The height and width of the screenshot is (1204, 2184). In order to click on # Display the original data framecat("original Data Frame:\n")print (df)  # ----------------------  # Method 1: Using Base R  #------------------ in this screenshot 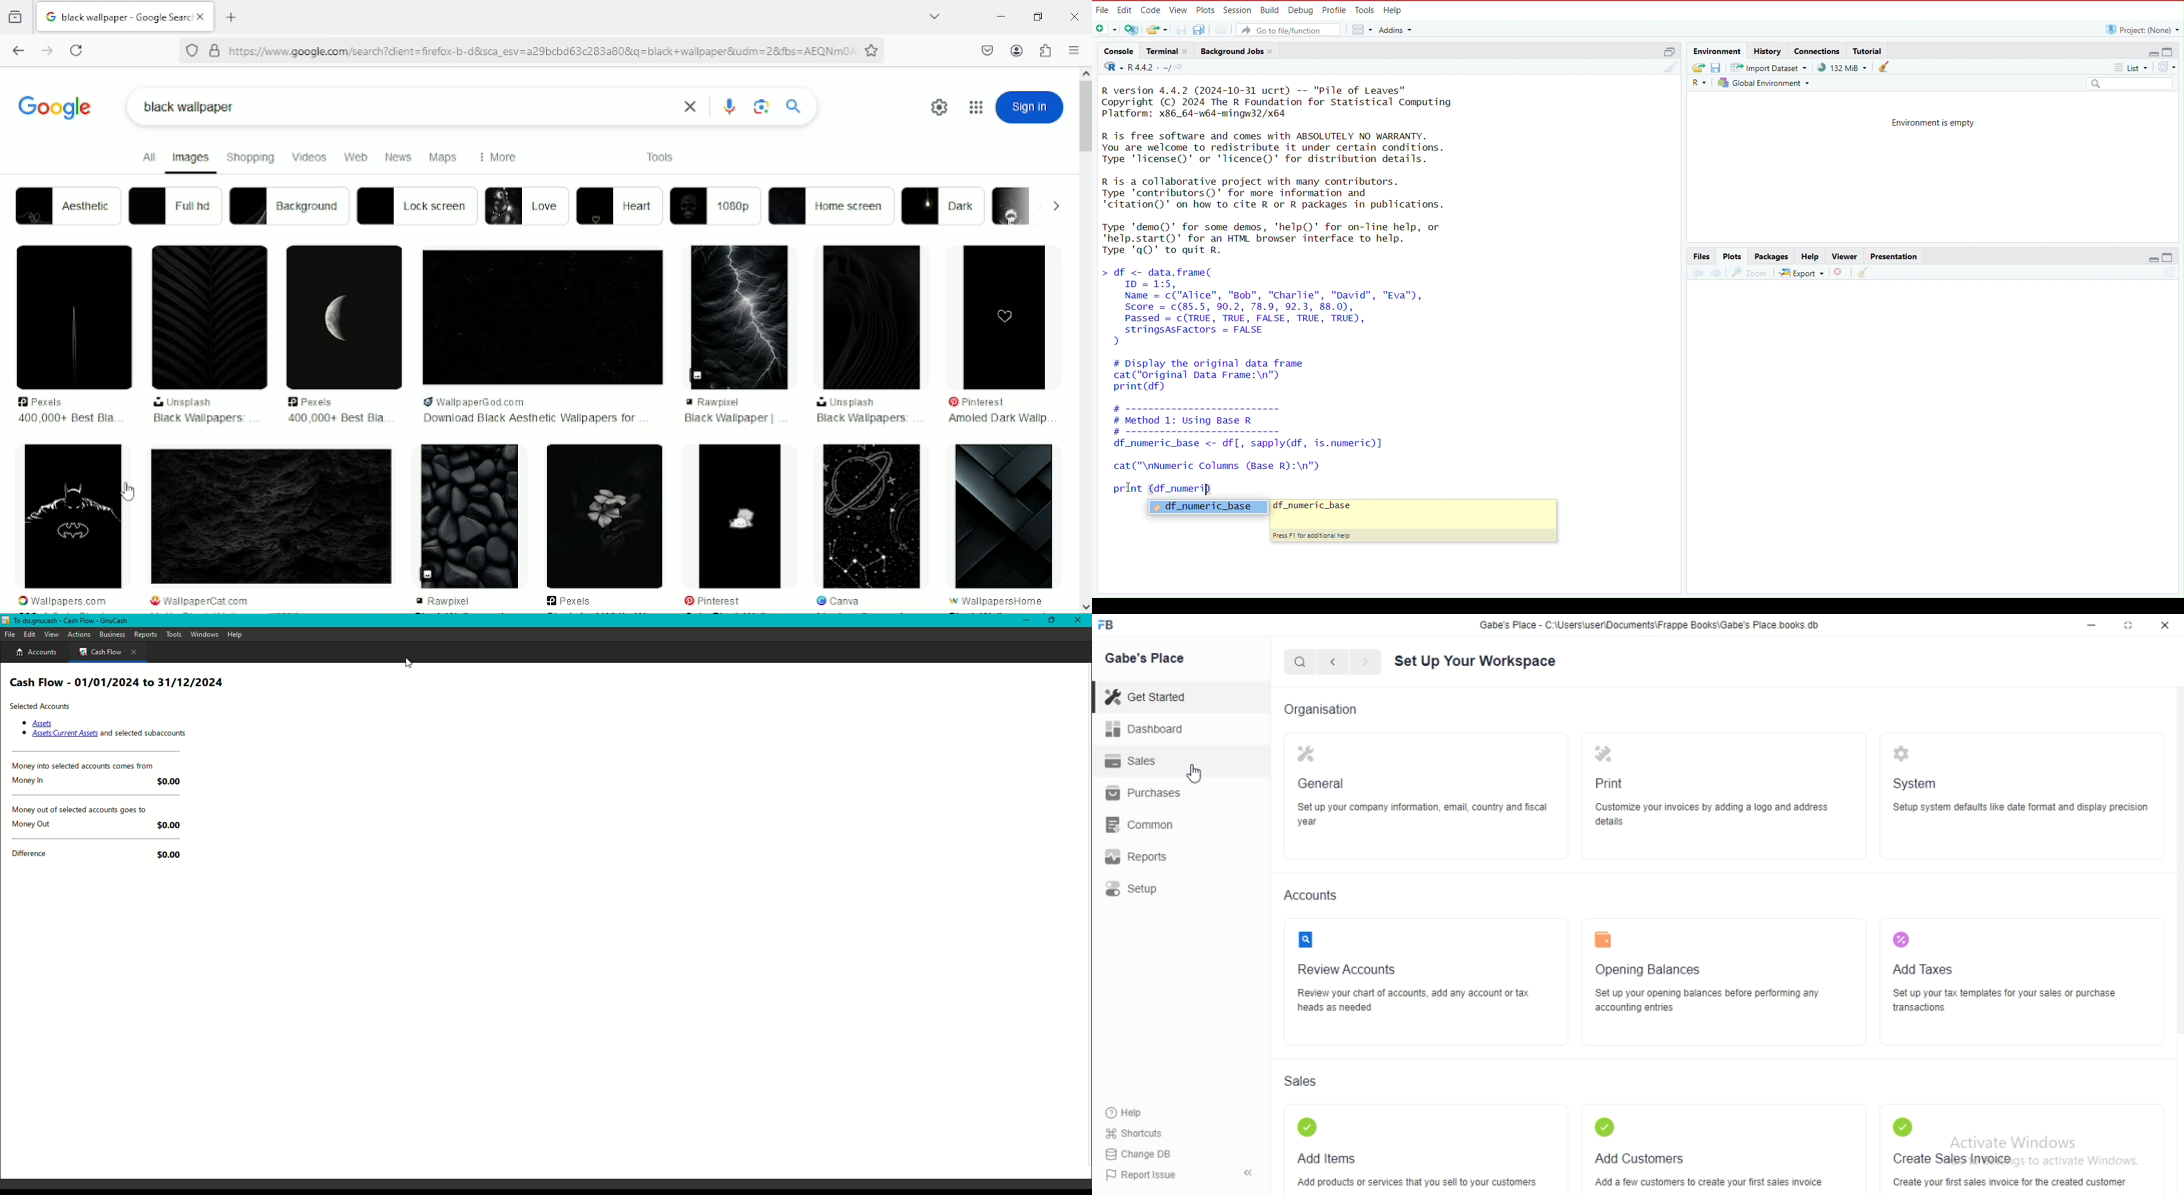, I will do `click(1278, 397)`.